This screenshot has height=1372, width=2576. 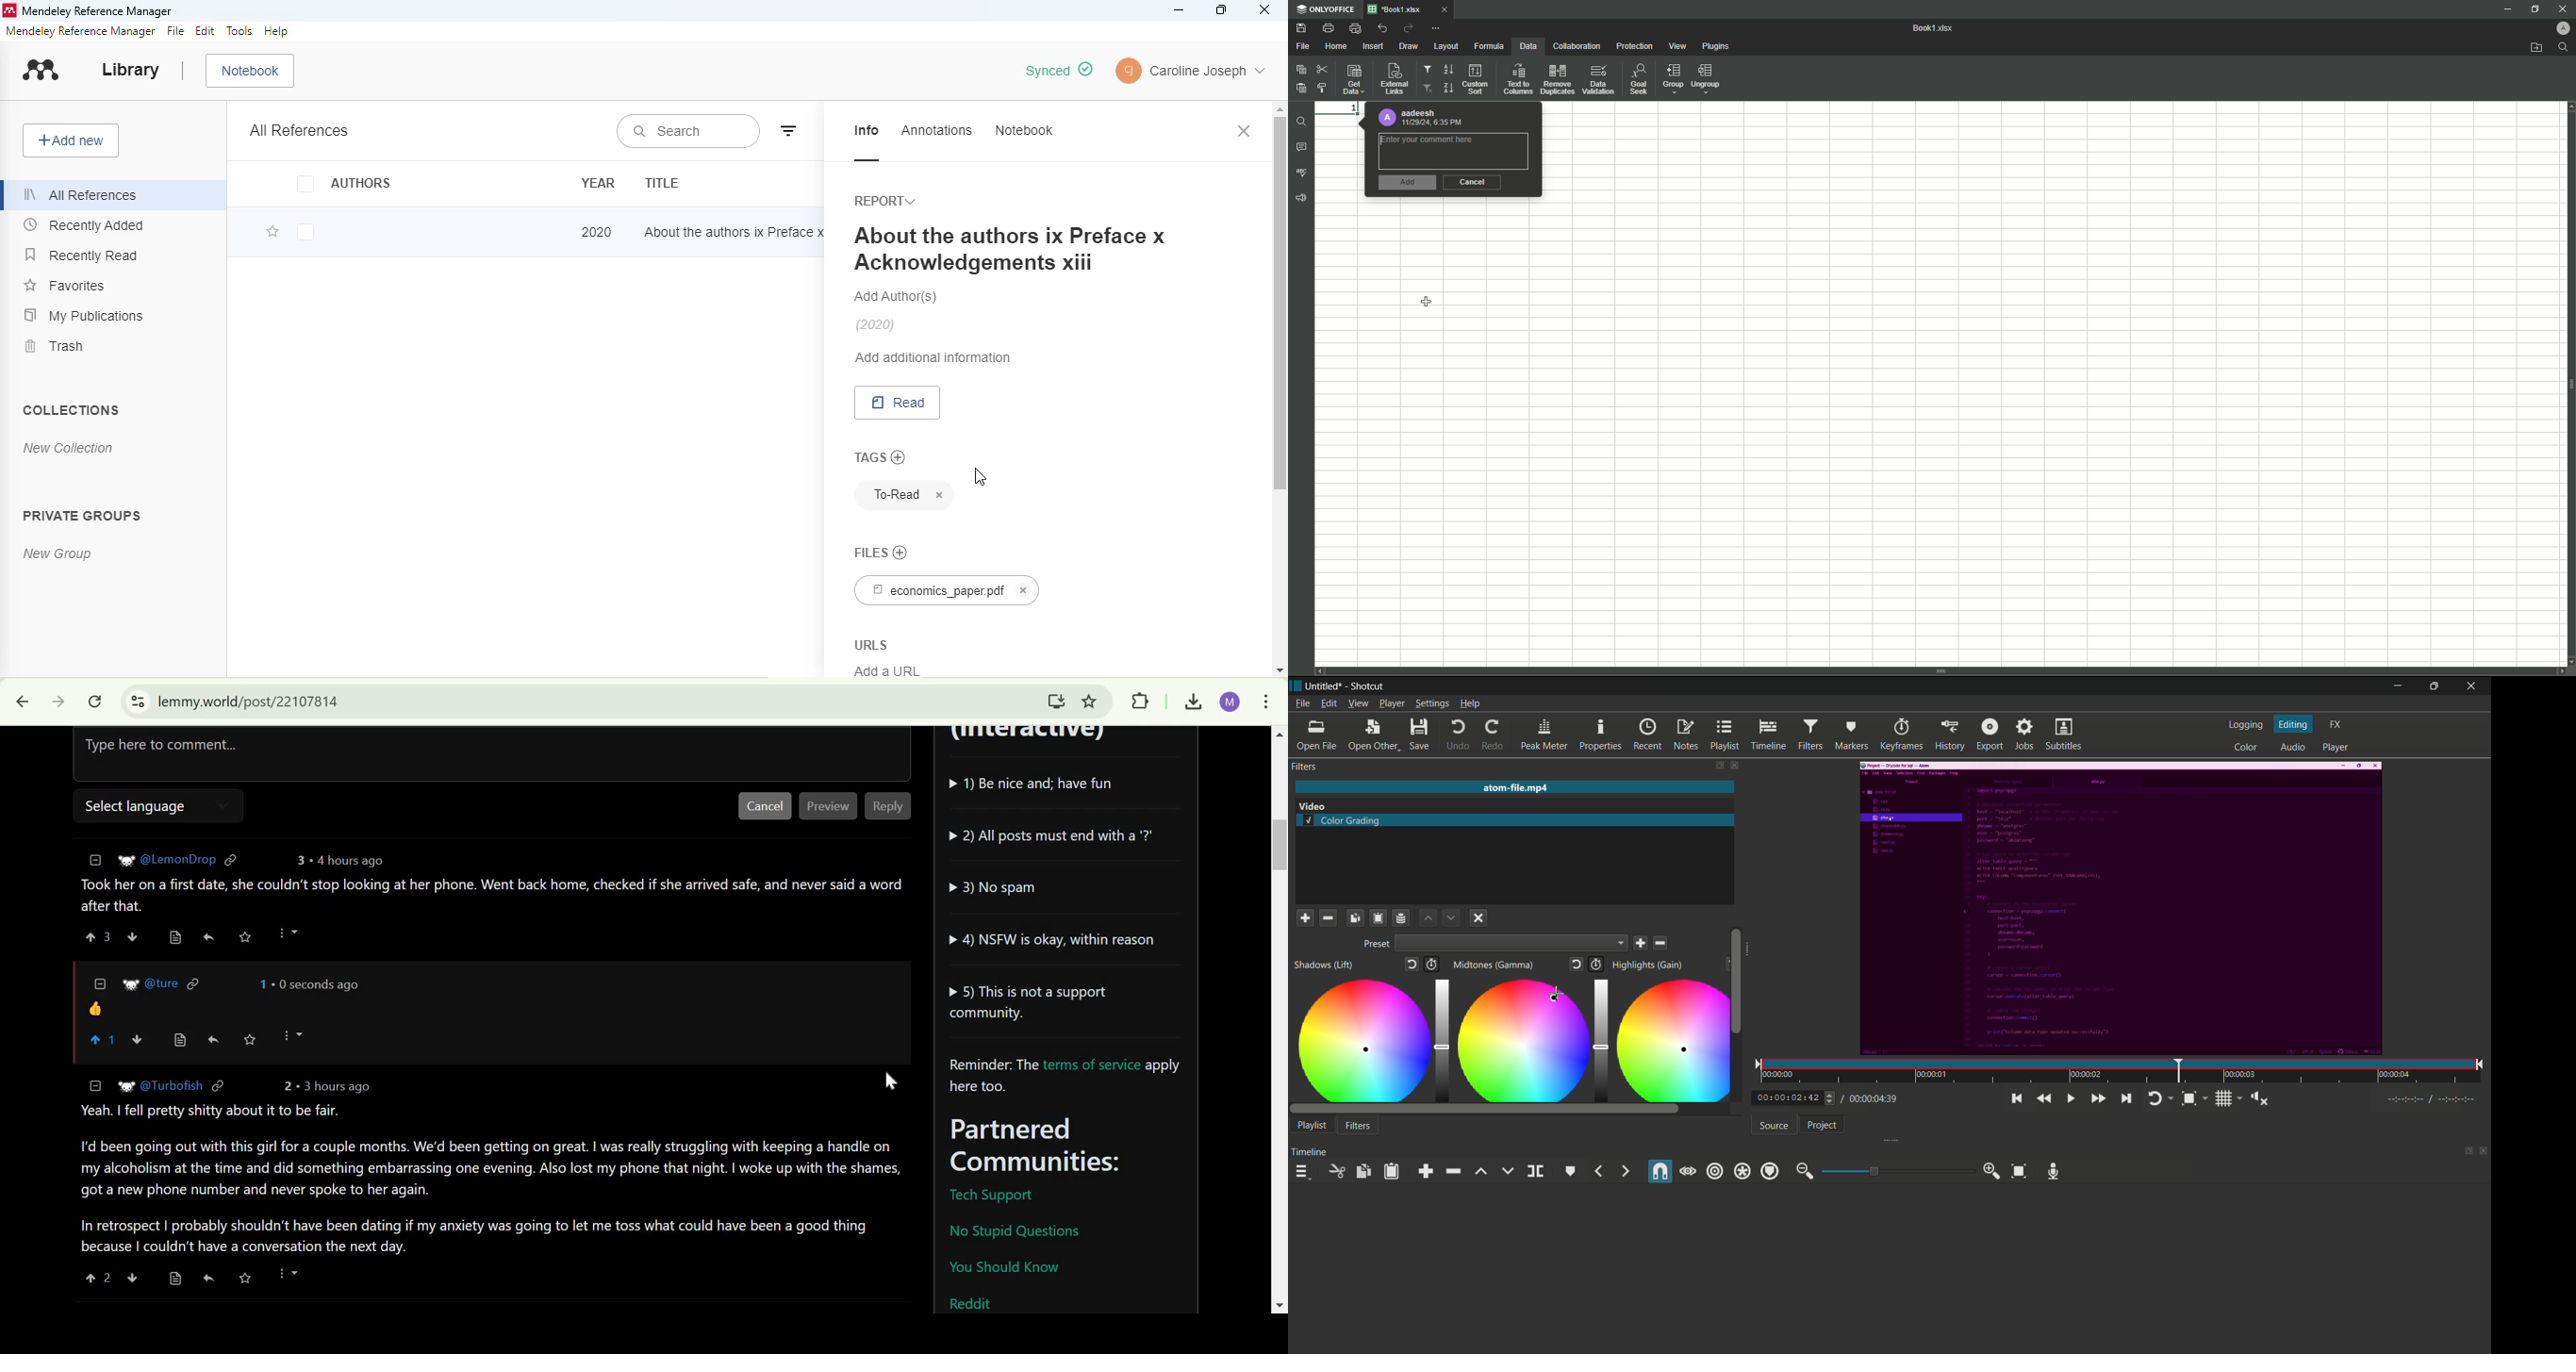 I want to click on filters, so click(x=1810, y=733).